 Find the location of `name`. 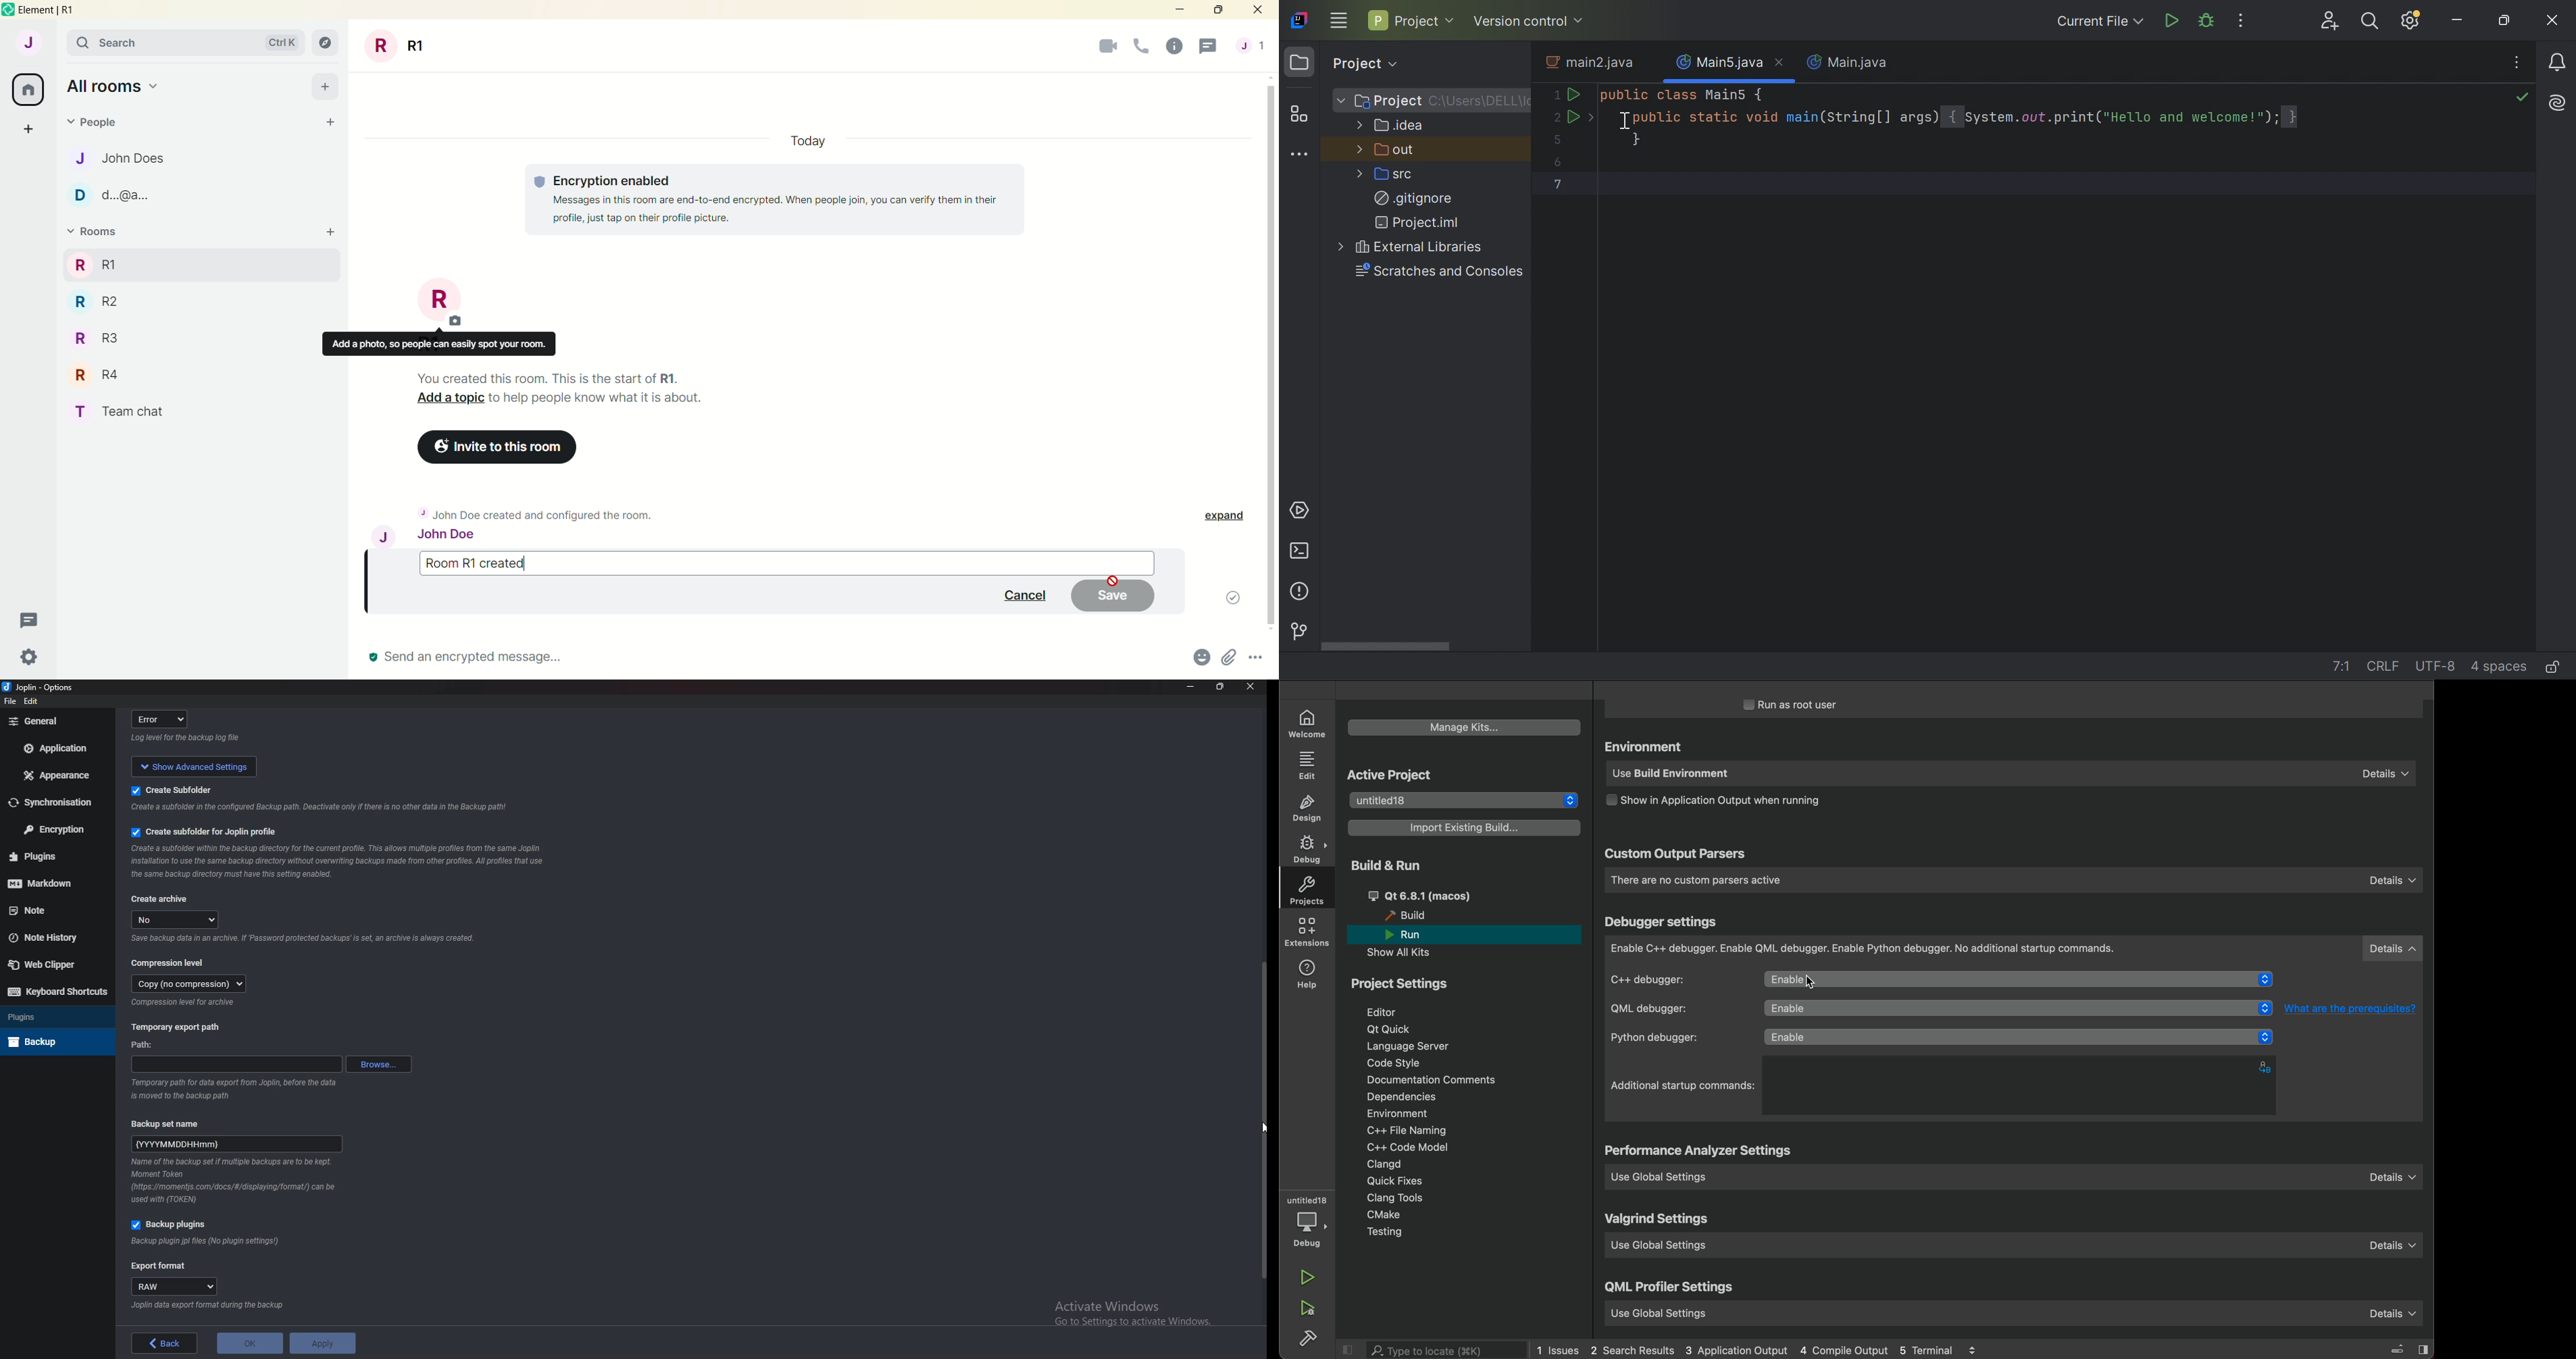

name is located at coordinates (238, 1142).